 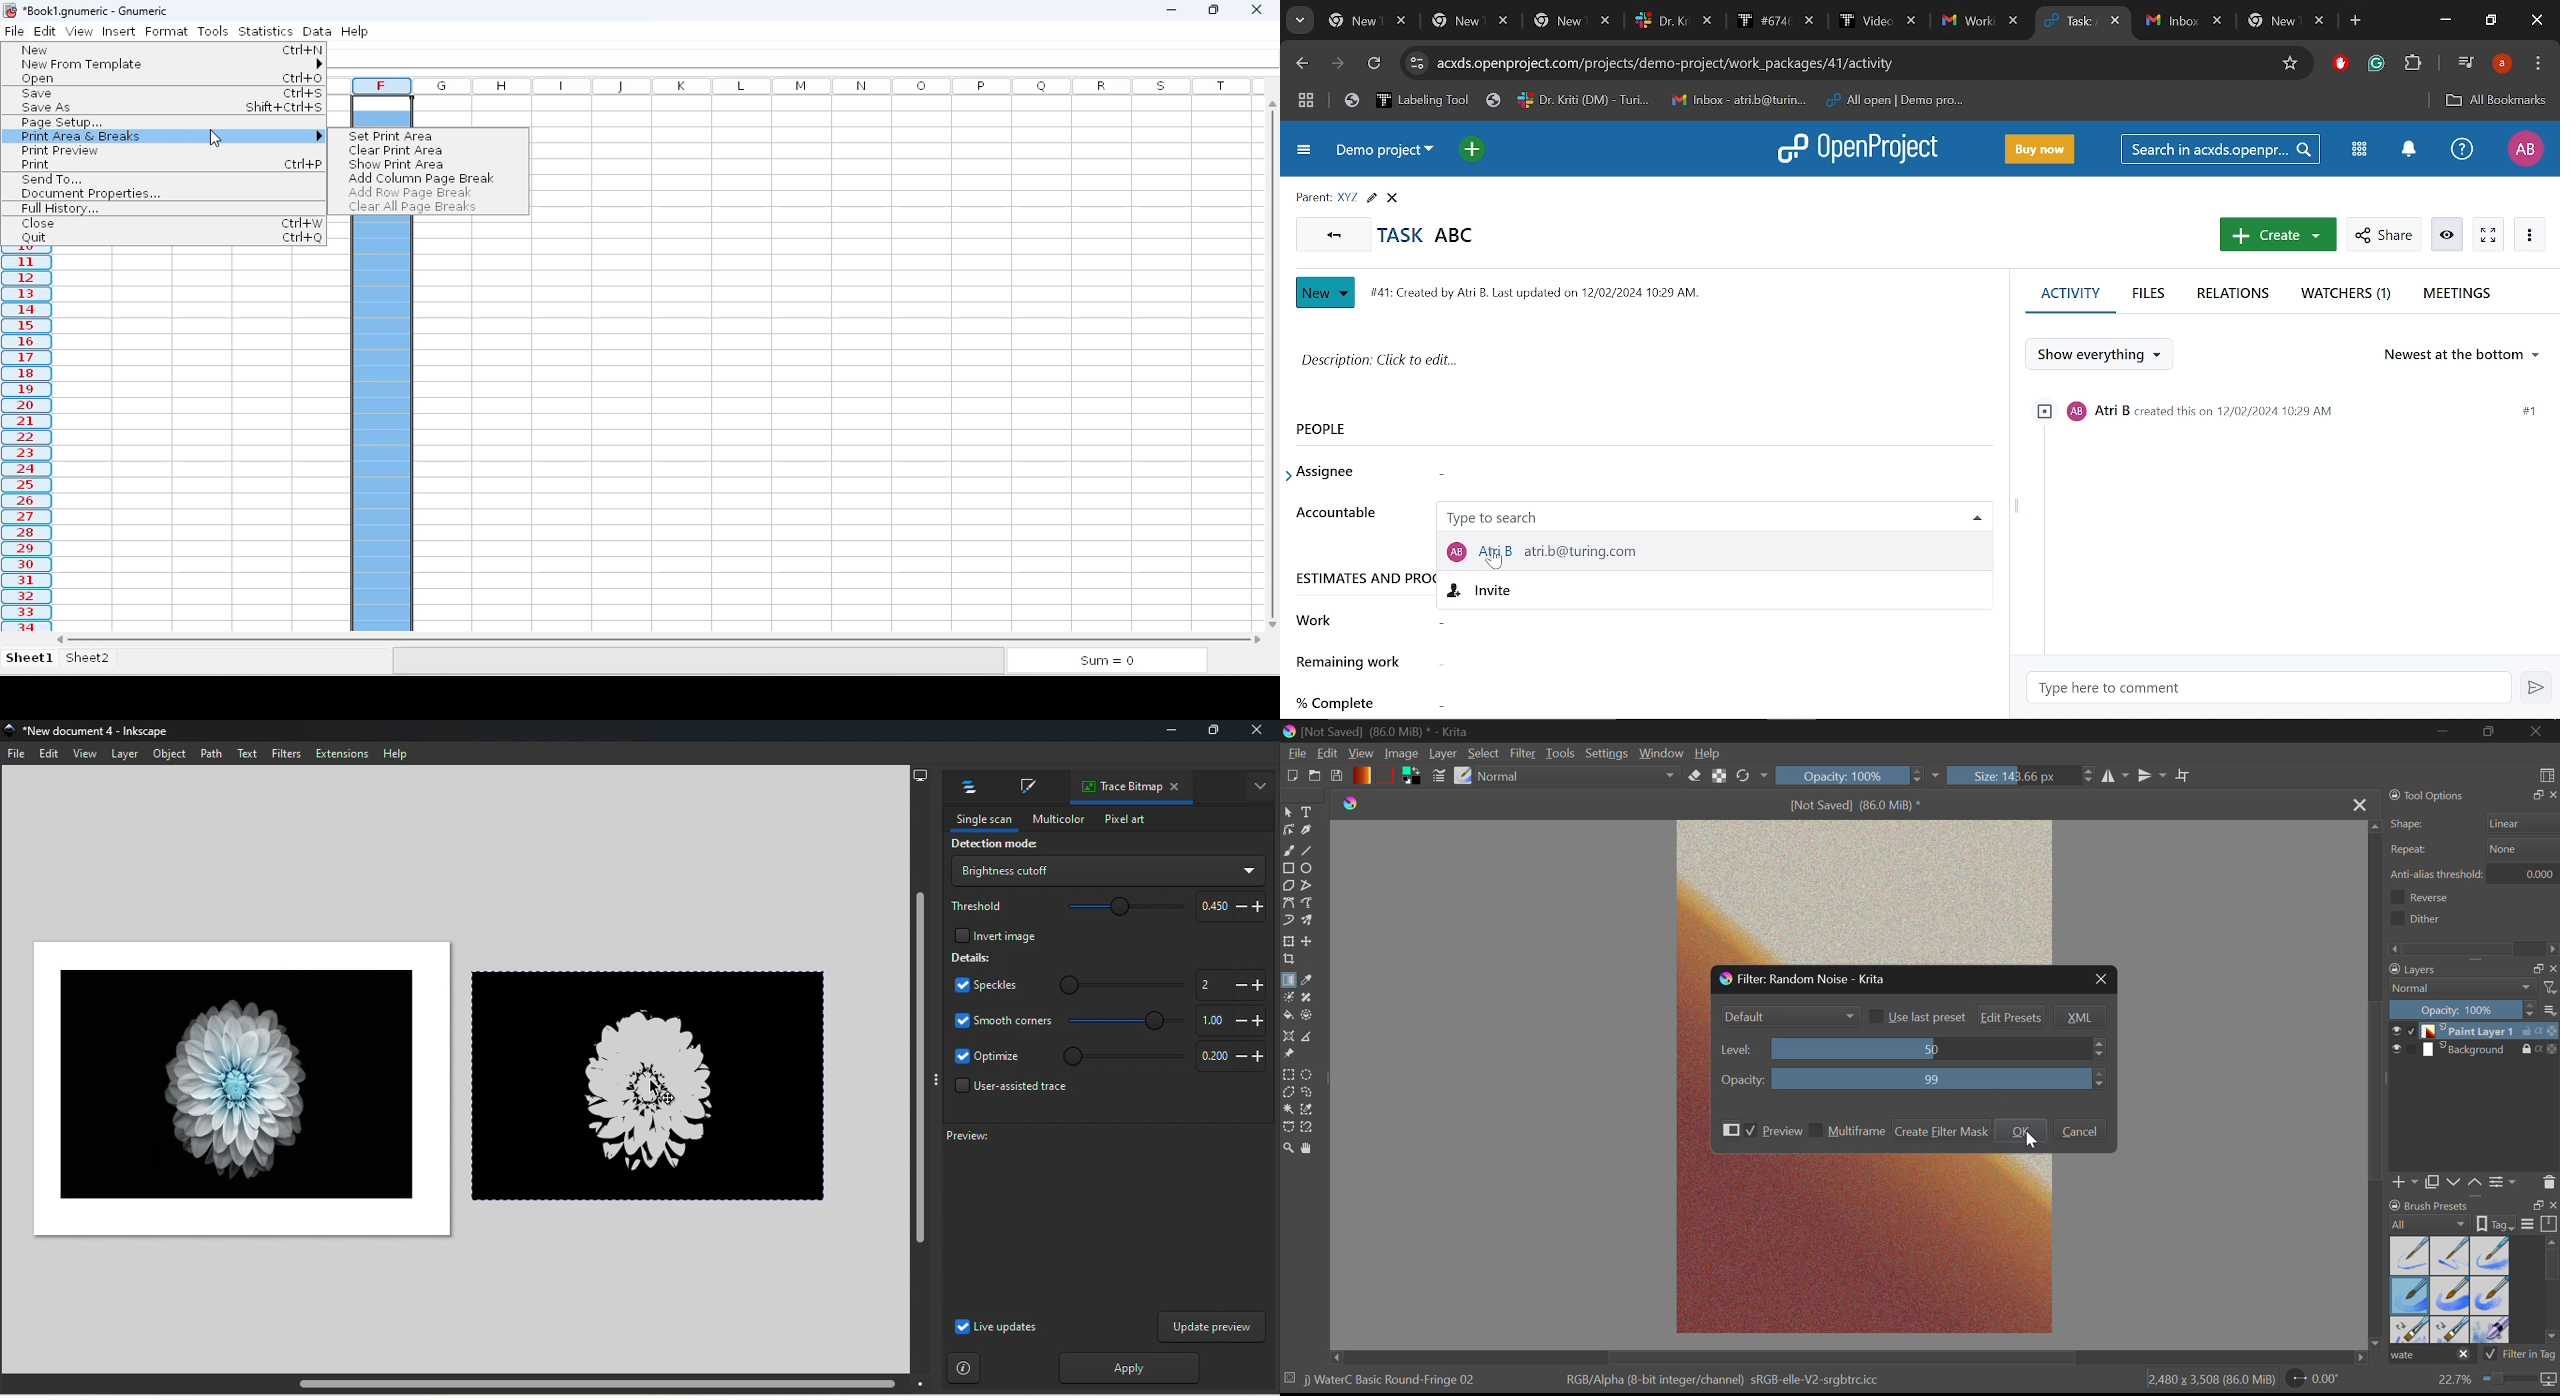 What do you see at coordinates (412, 208) in the screenshot?
I see `clear all page breaks` at bounding box center [412, 208].